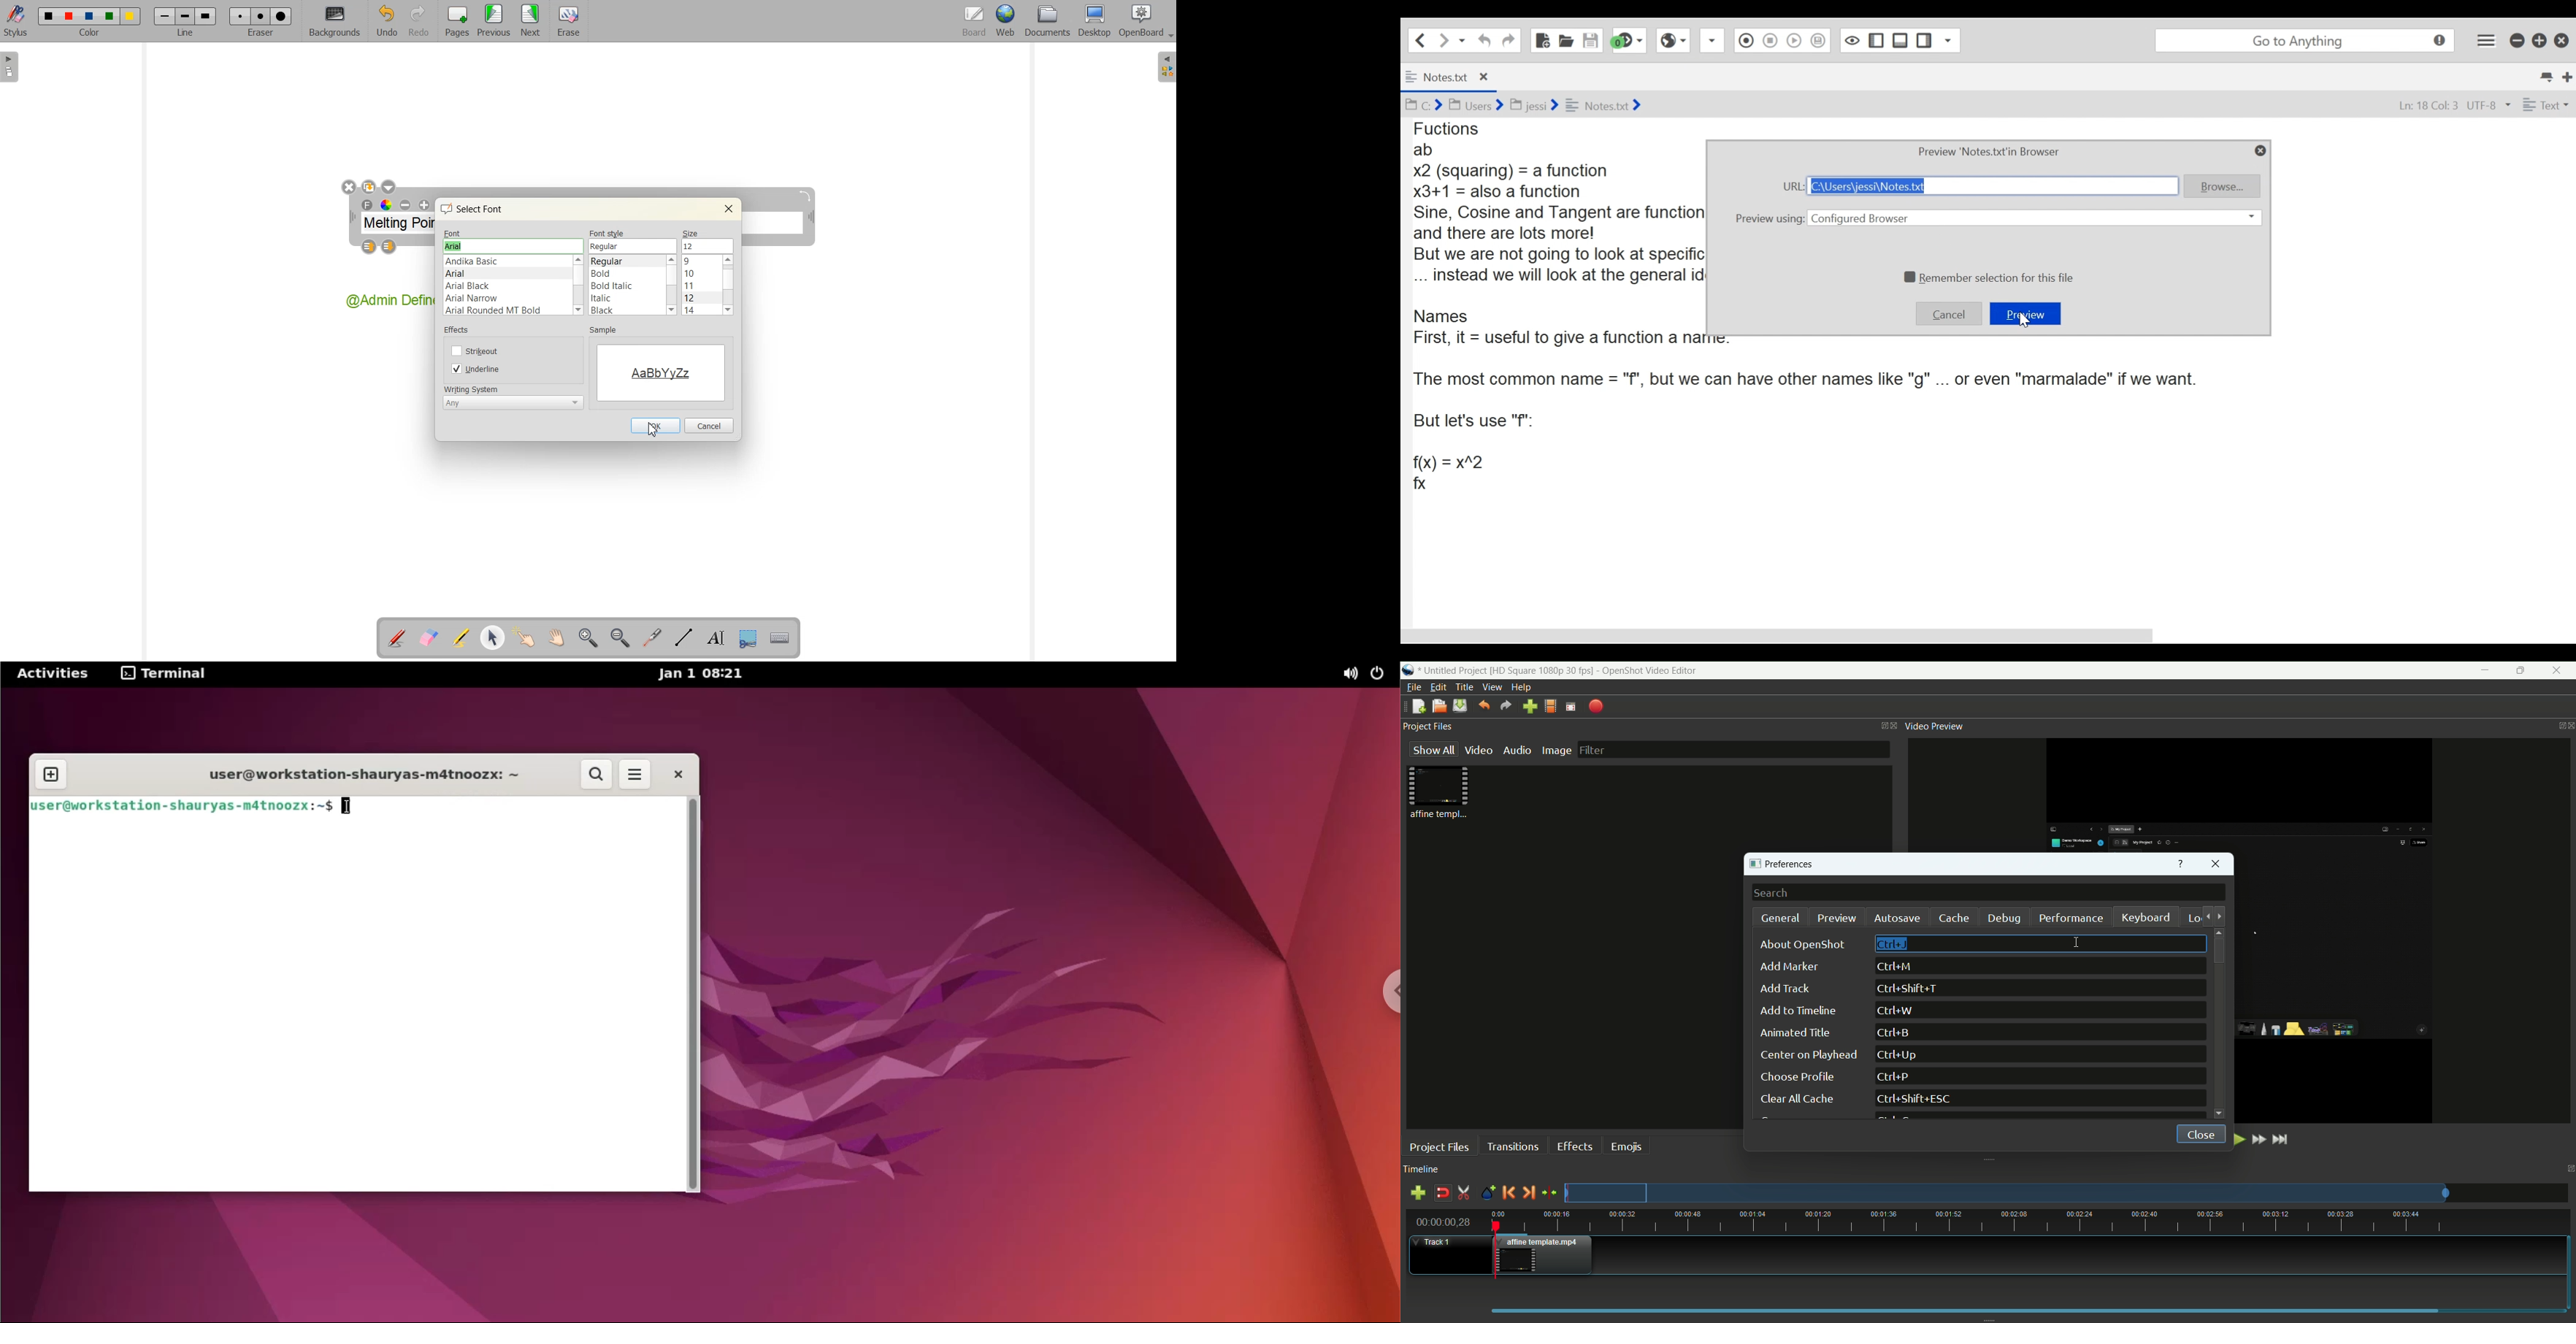 The height and width of the screenshot is (1344, 2576). I want to click on FuctionsabX2 (squaring) = a functionx3+1 = also a functionSine, Cosine and Tangent are functions used in trigonometryand there are lots more!But we are not going to look at specific functions ...... instead we will look at the general idea of a function.NamesFirst, it = useful to give a function a name.The most common name = "f", but we can have other names like "g" ... or even "marmalade" if we want.But let's use "f":f(x) = x^2 fx, so click(1551, 309).